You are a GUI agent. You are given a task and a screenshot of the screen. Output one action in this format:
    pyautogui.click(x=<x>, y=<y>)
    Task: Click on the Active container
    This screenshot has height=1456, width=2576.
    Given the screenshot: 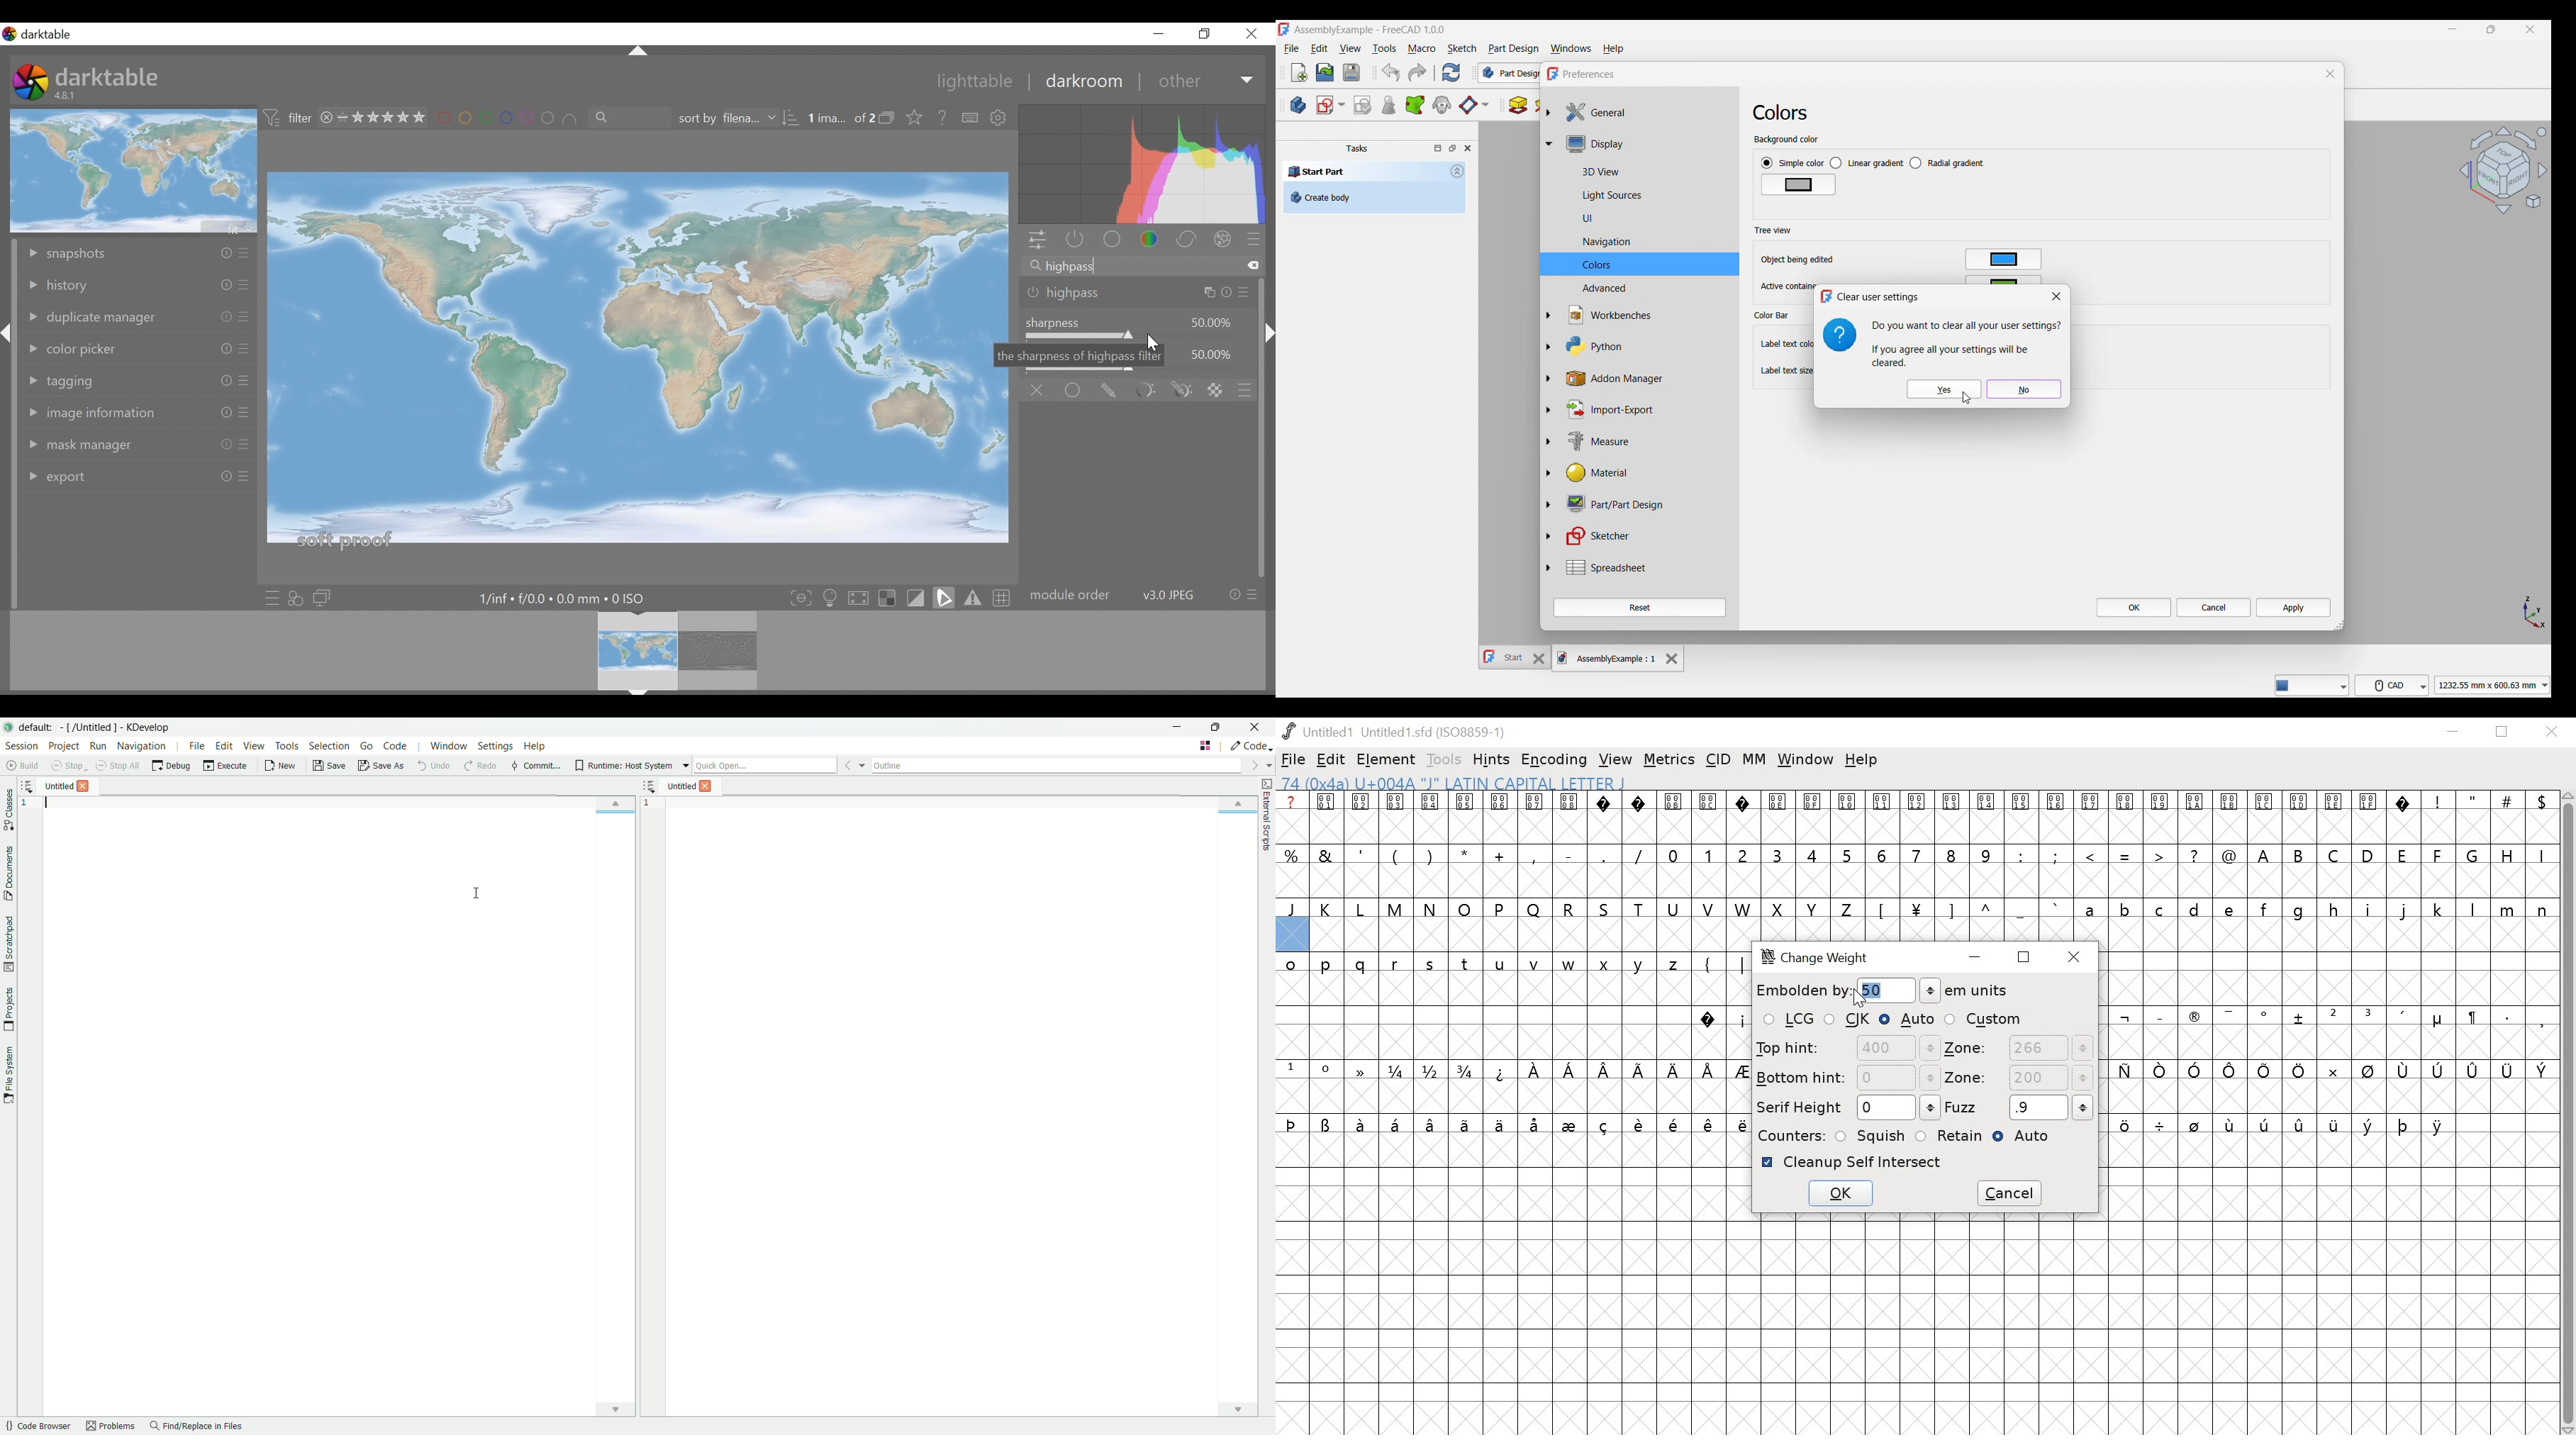 What is the action you would take?
    pyautogui.click(x=1785, y=286)
    